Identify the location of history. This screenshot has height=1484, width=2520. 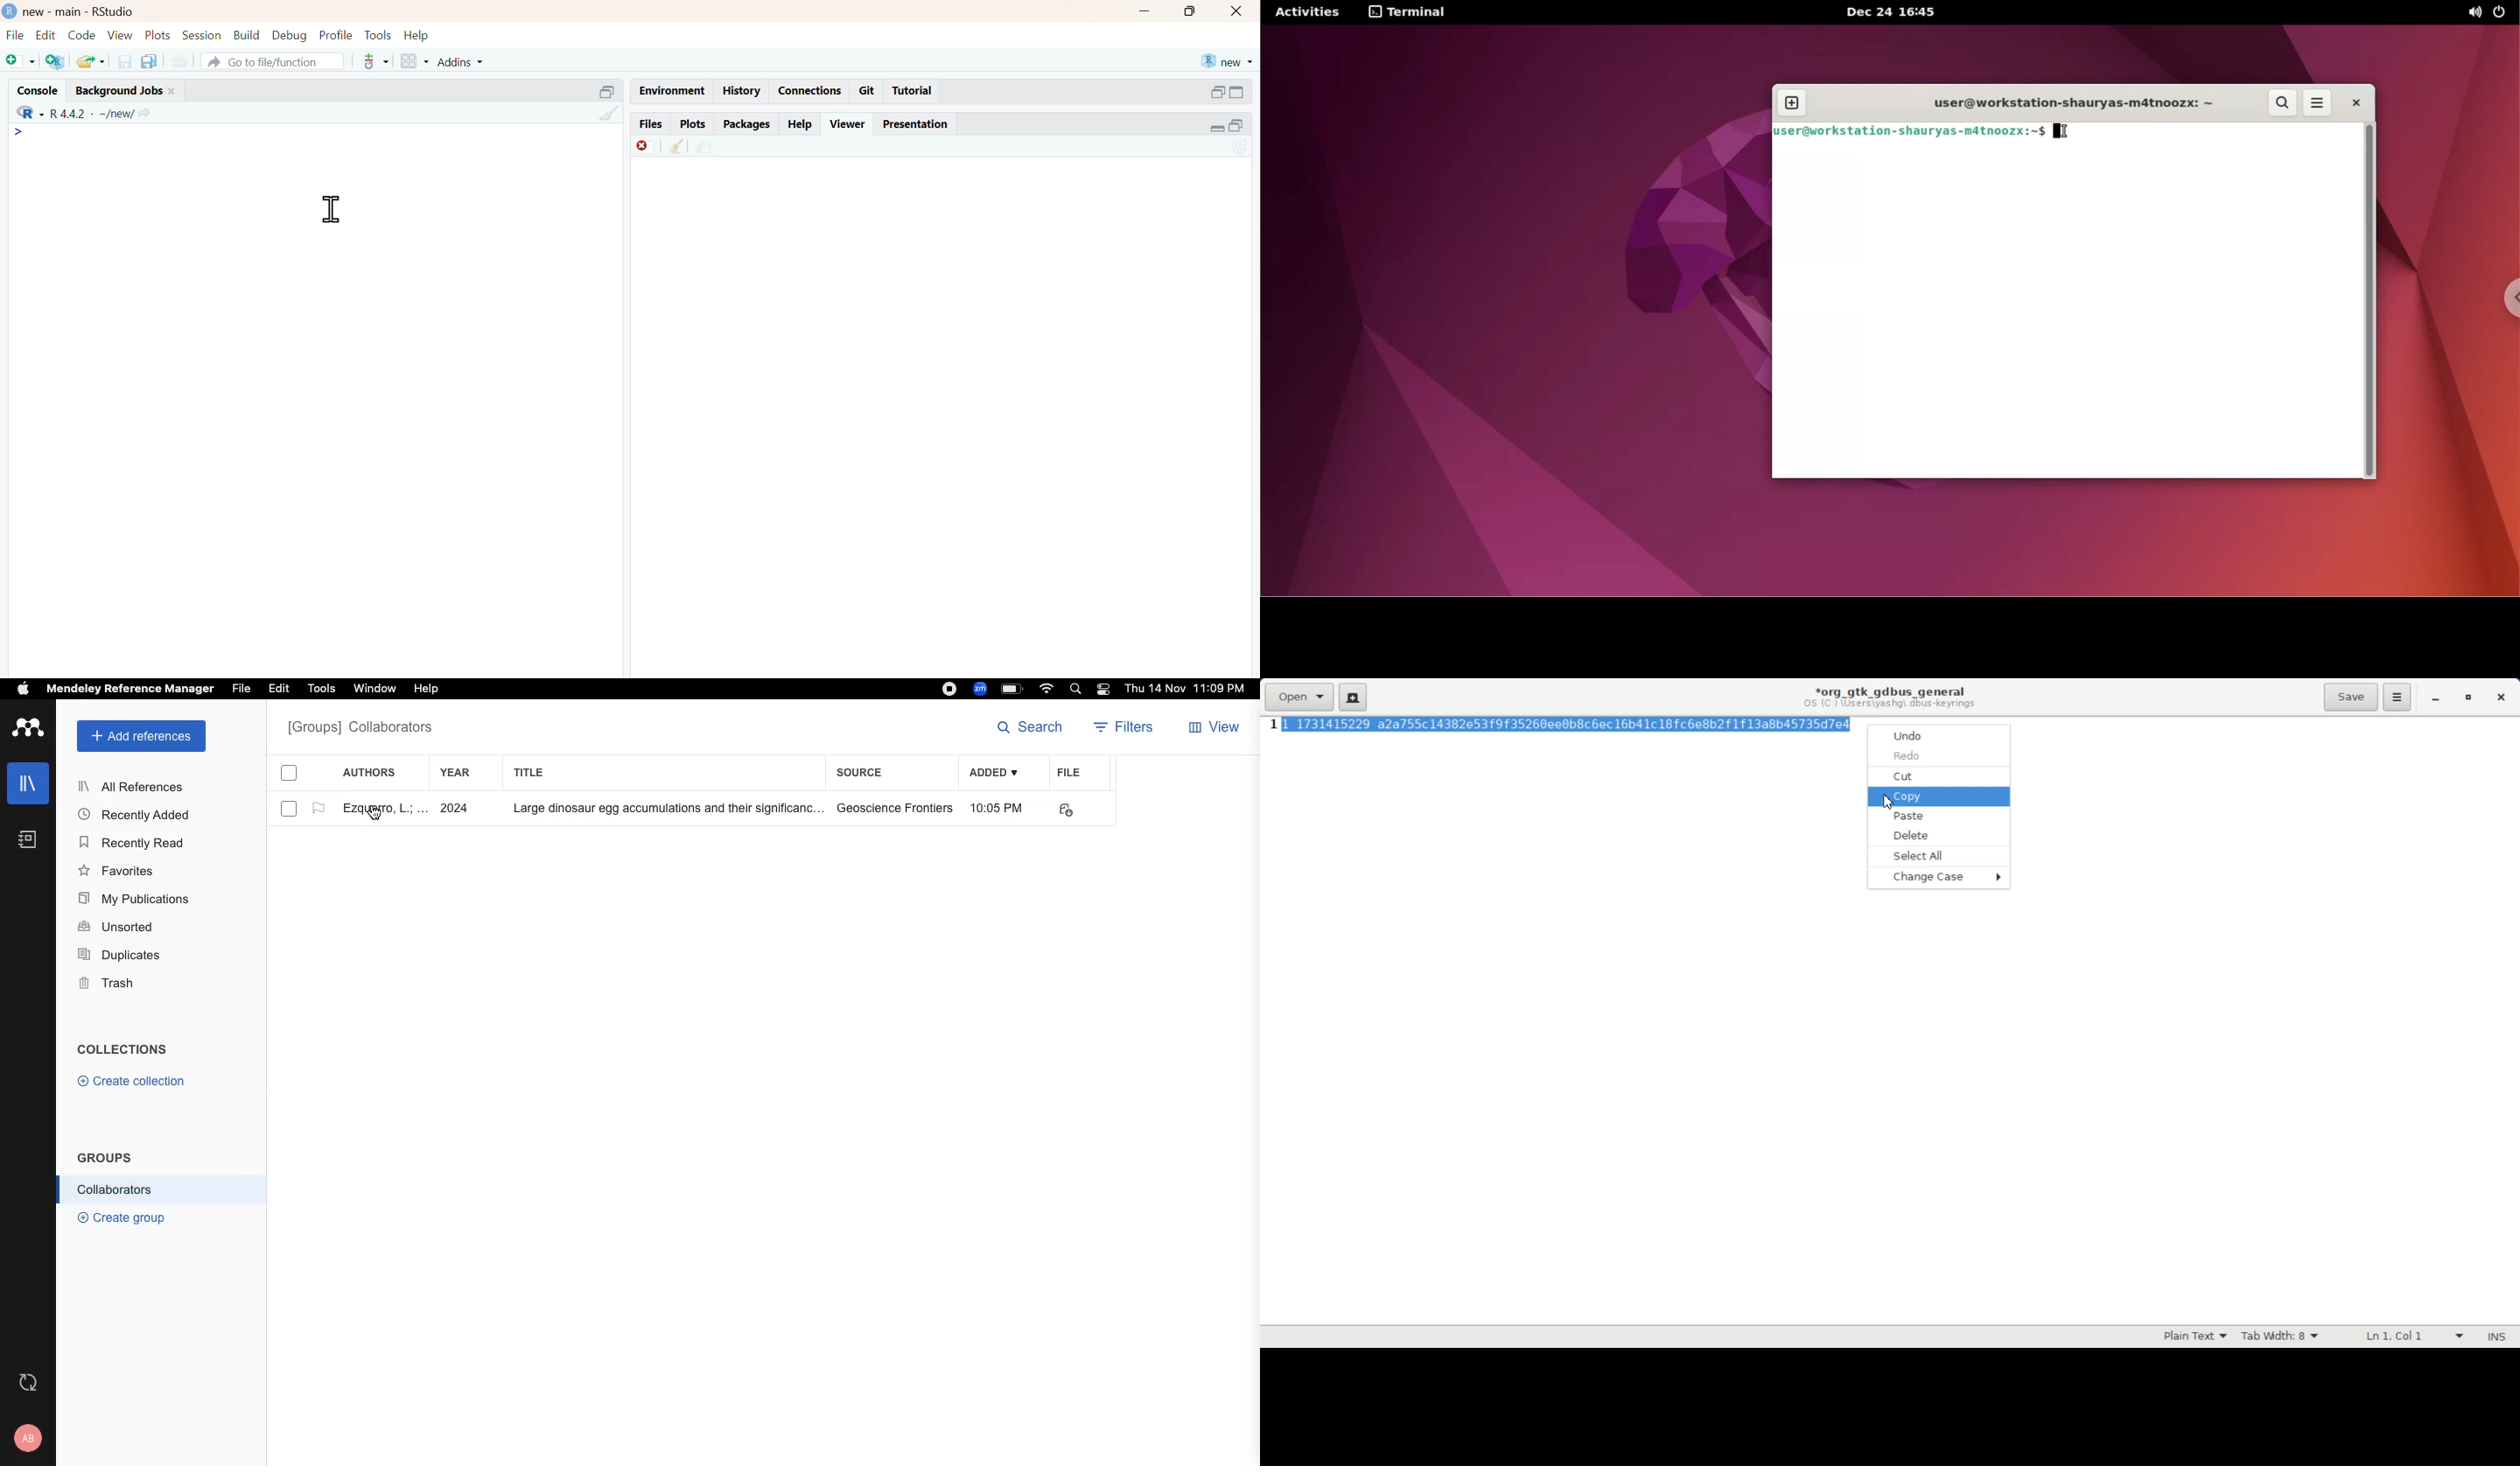
(742, 91).